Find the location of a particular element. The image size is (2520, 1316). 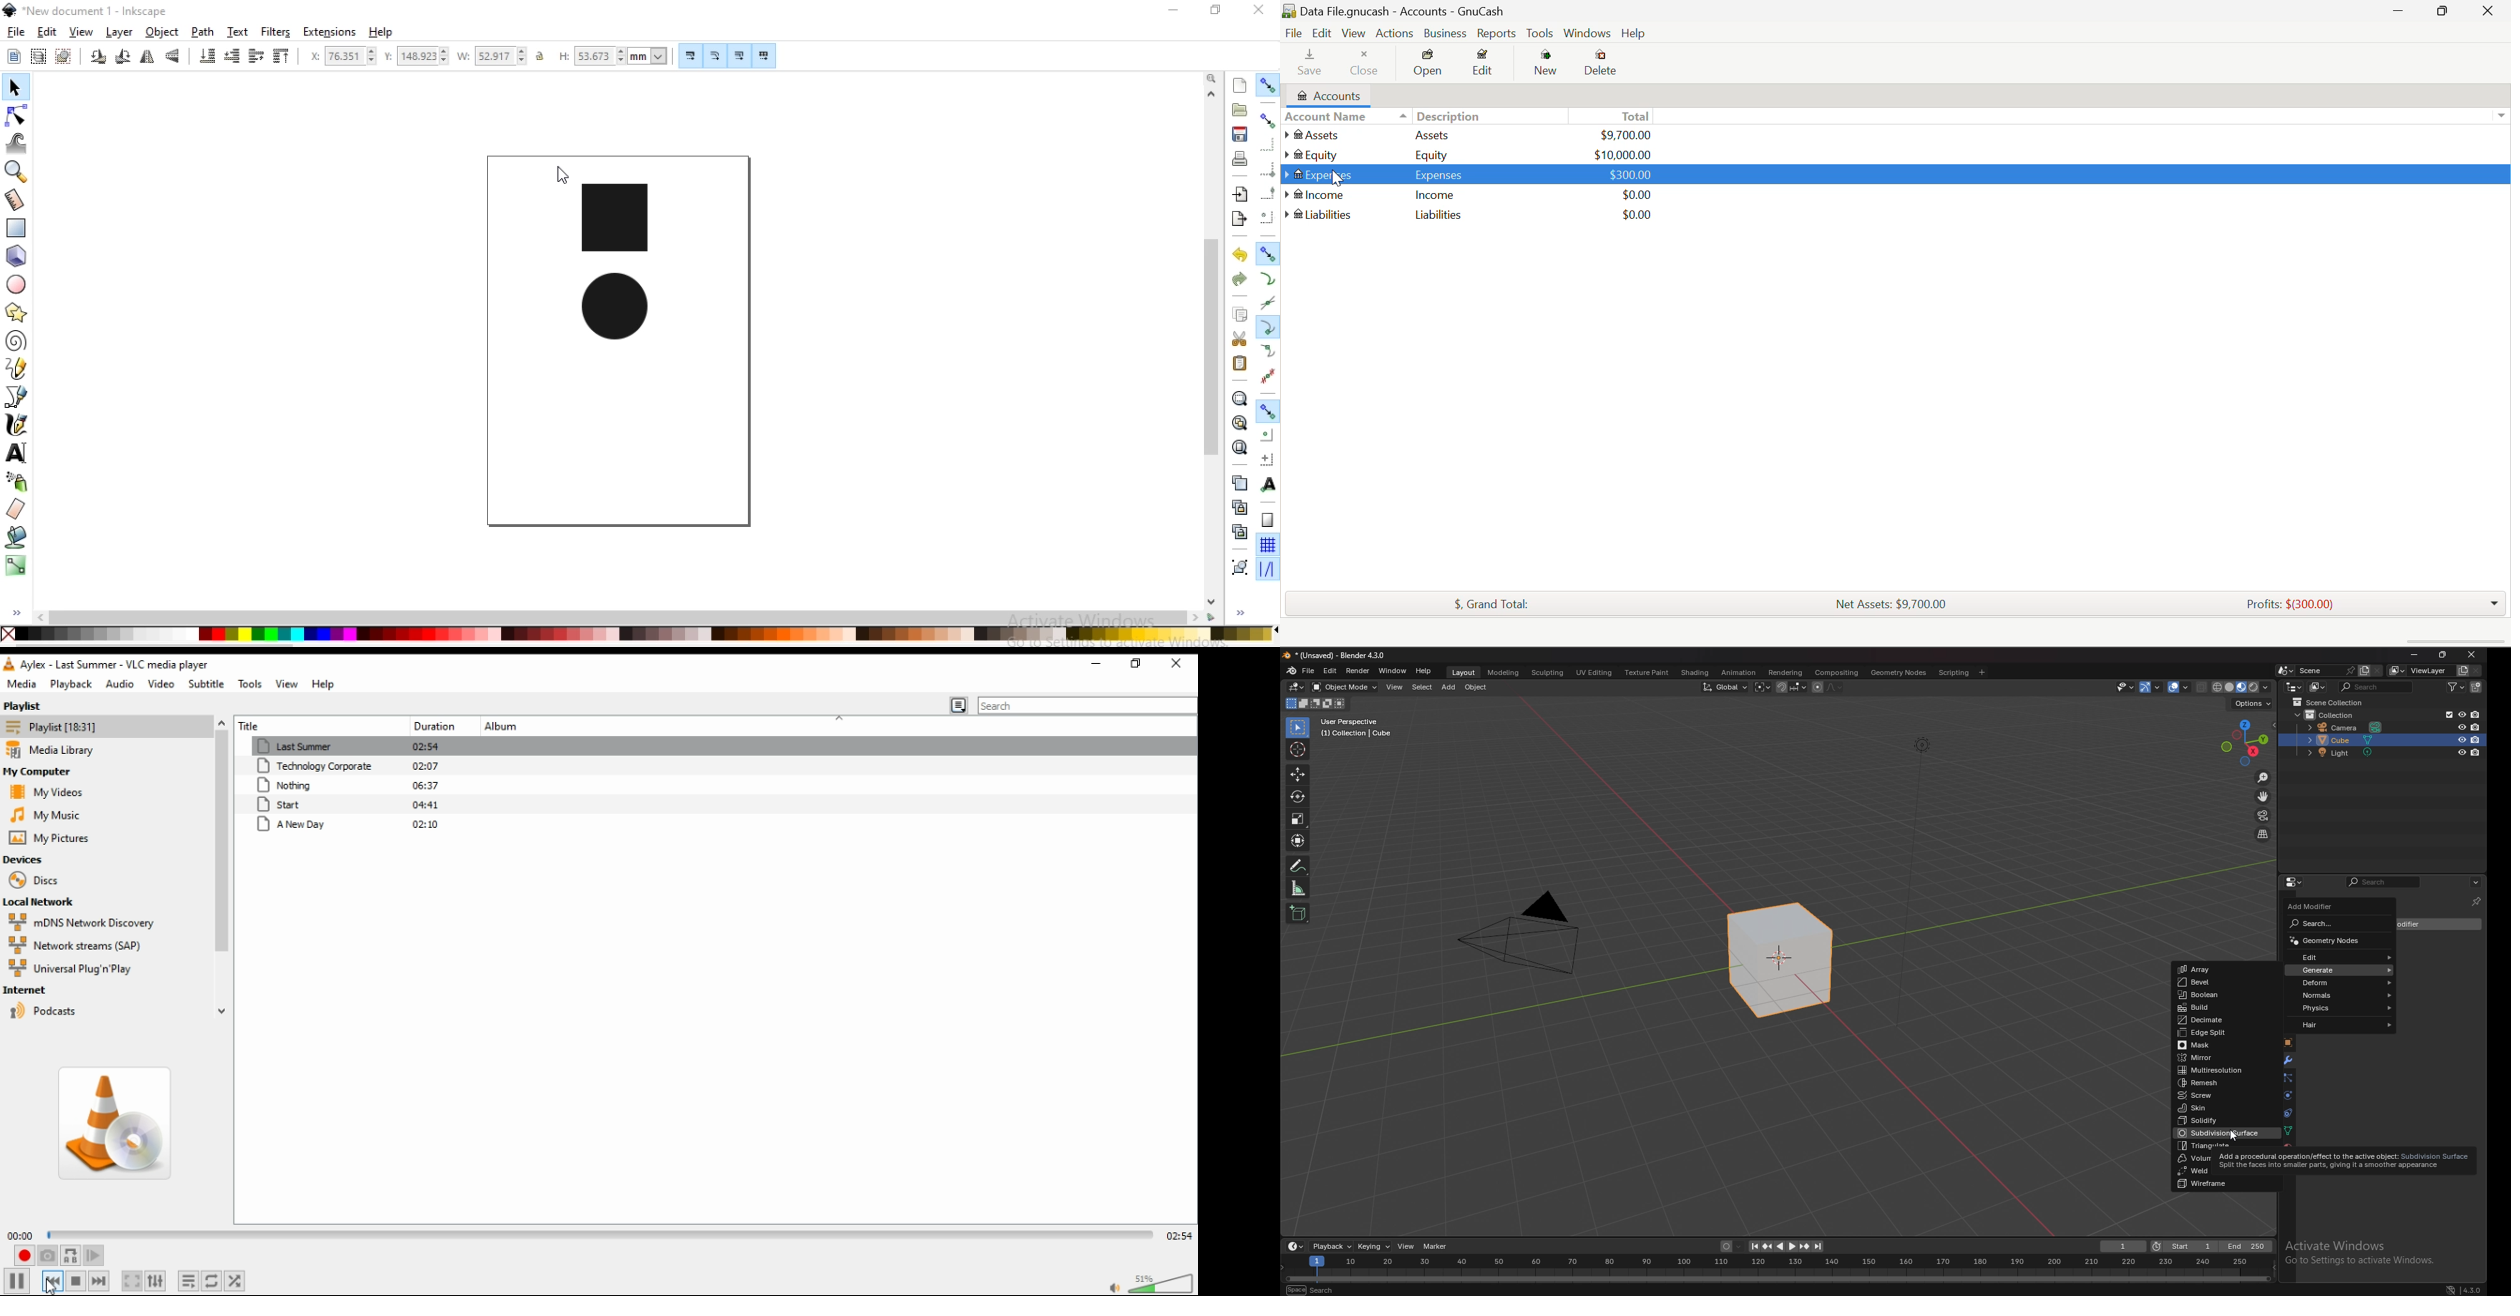

search is located at coordinates (2338, 922).